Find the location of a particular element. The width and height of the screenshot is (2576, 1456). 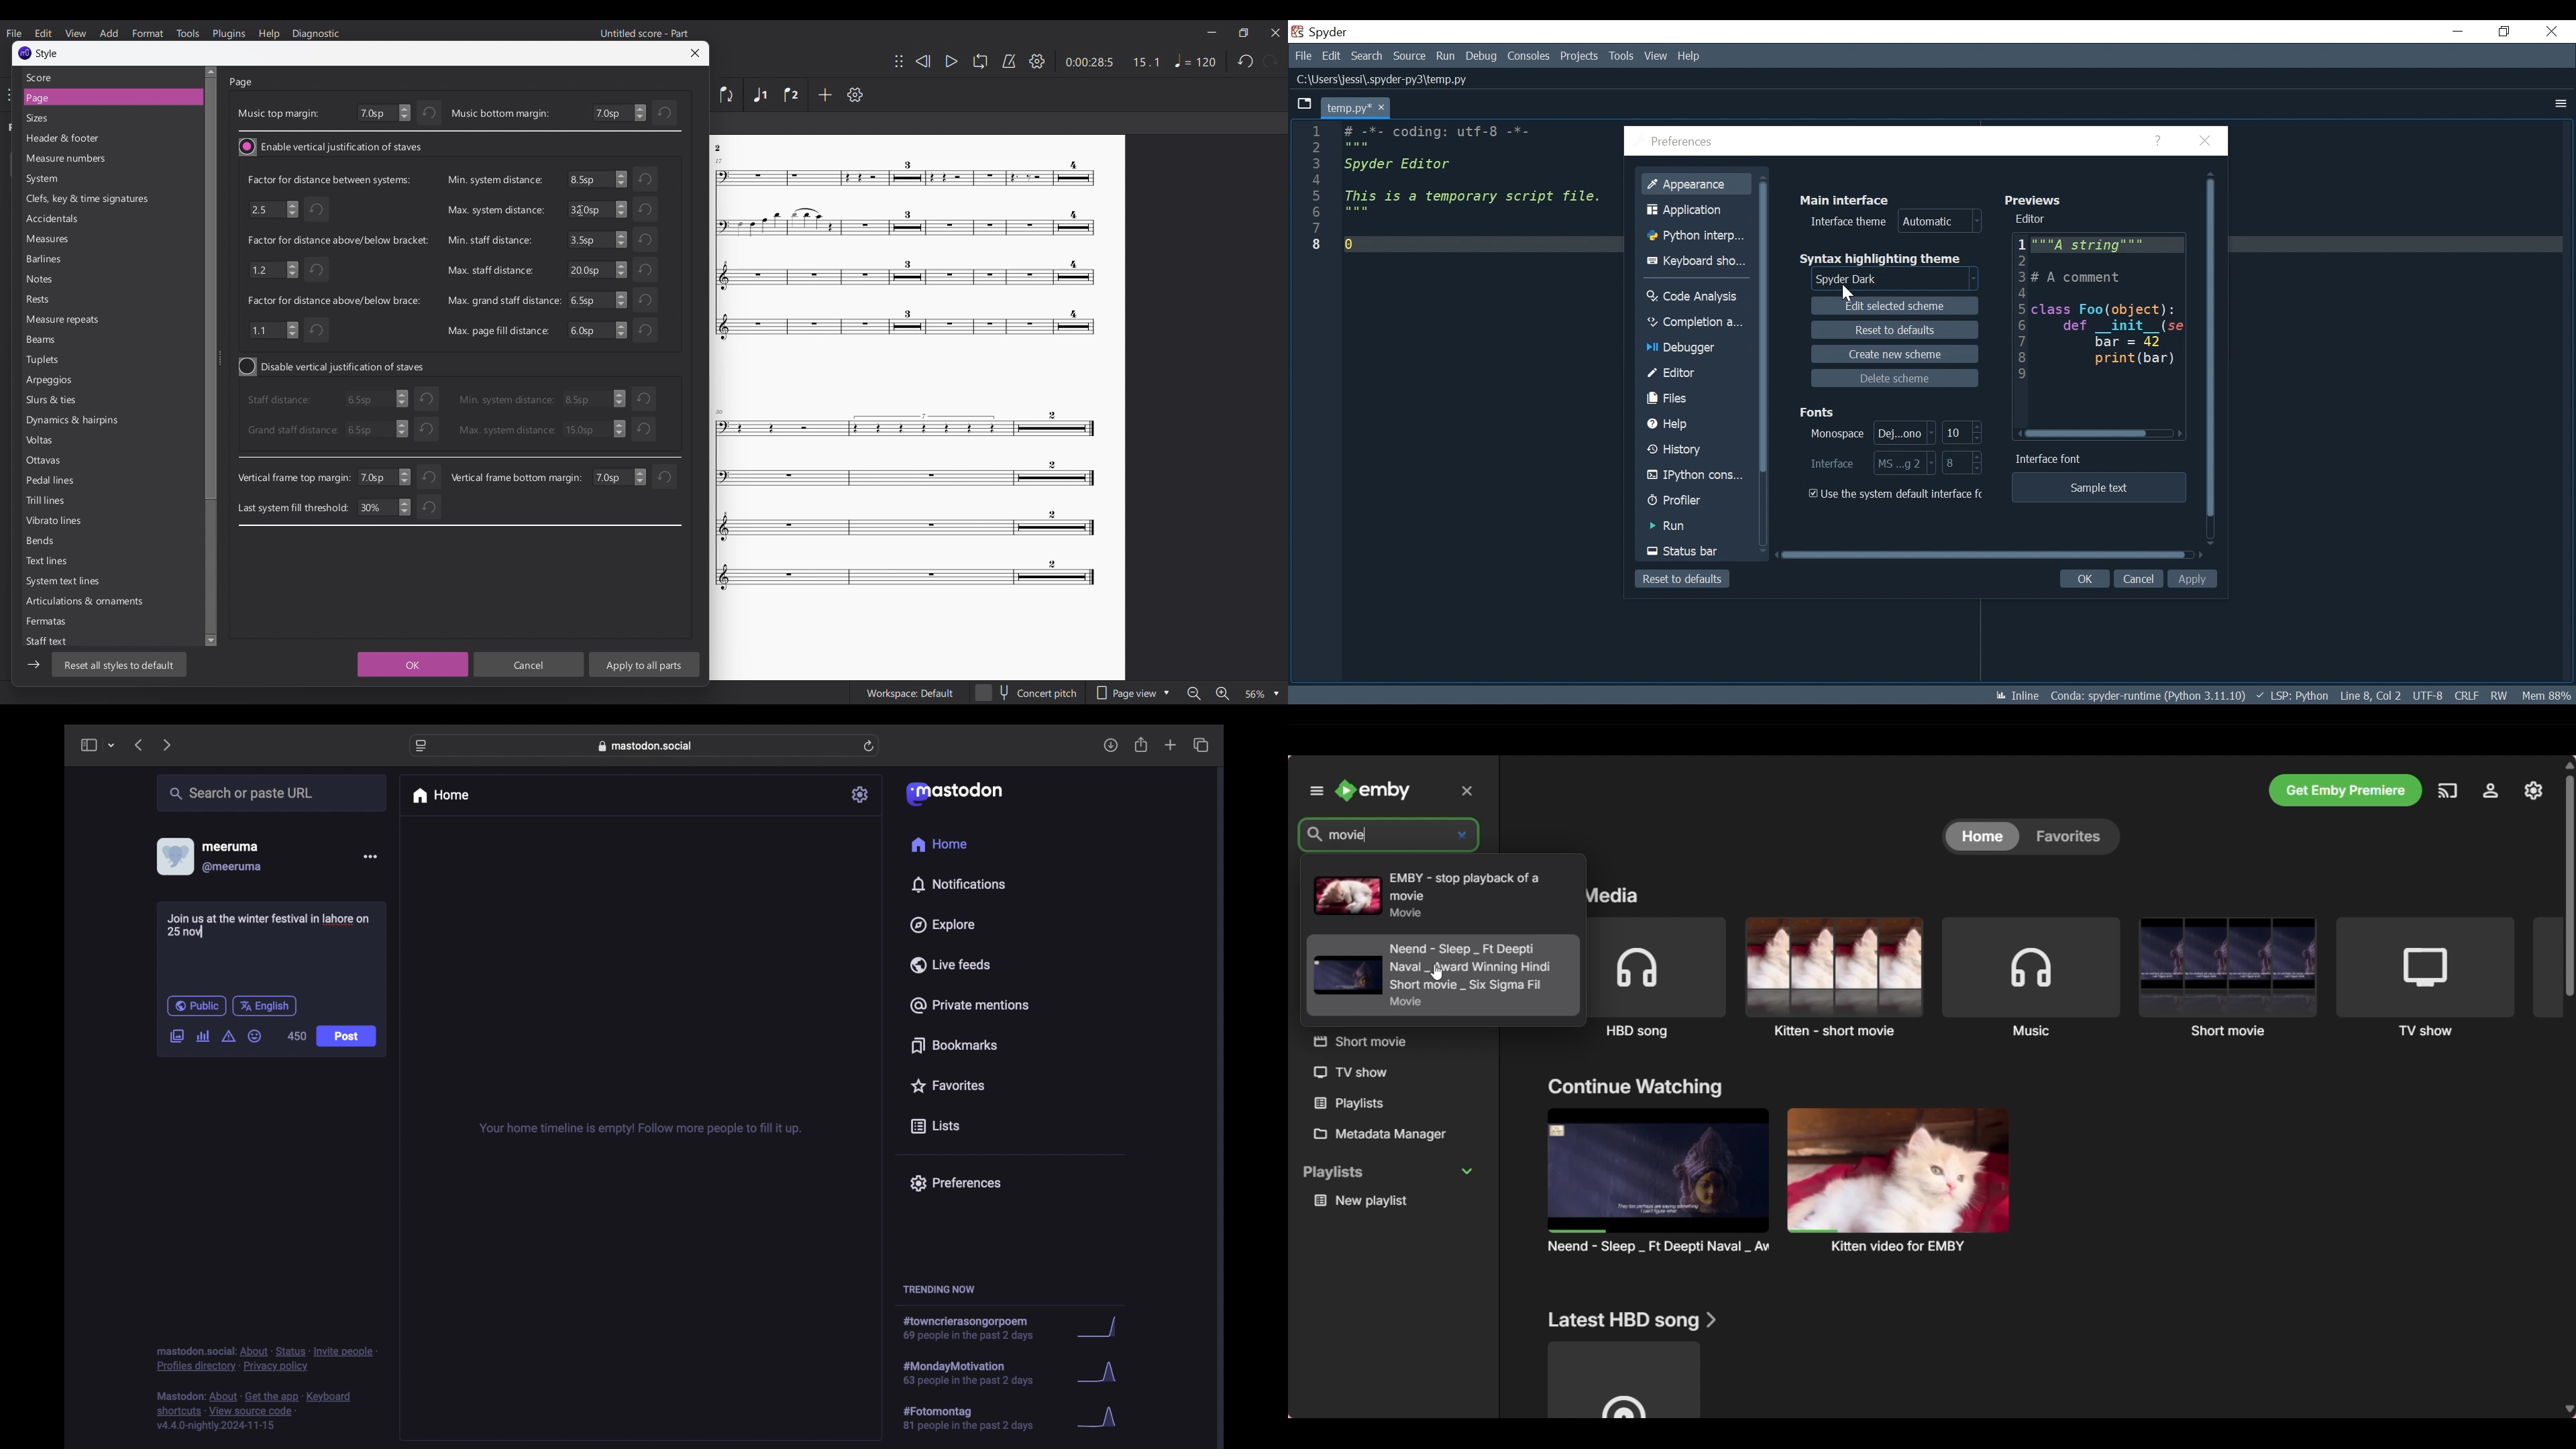

public is located at coordinates (196, 1006).